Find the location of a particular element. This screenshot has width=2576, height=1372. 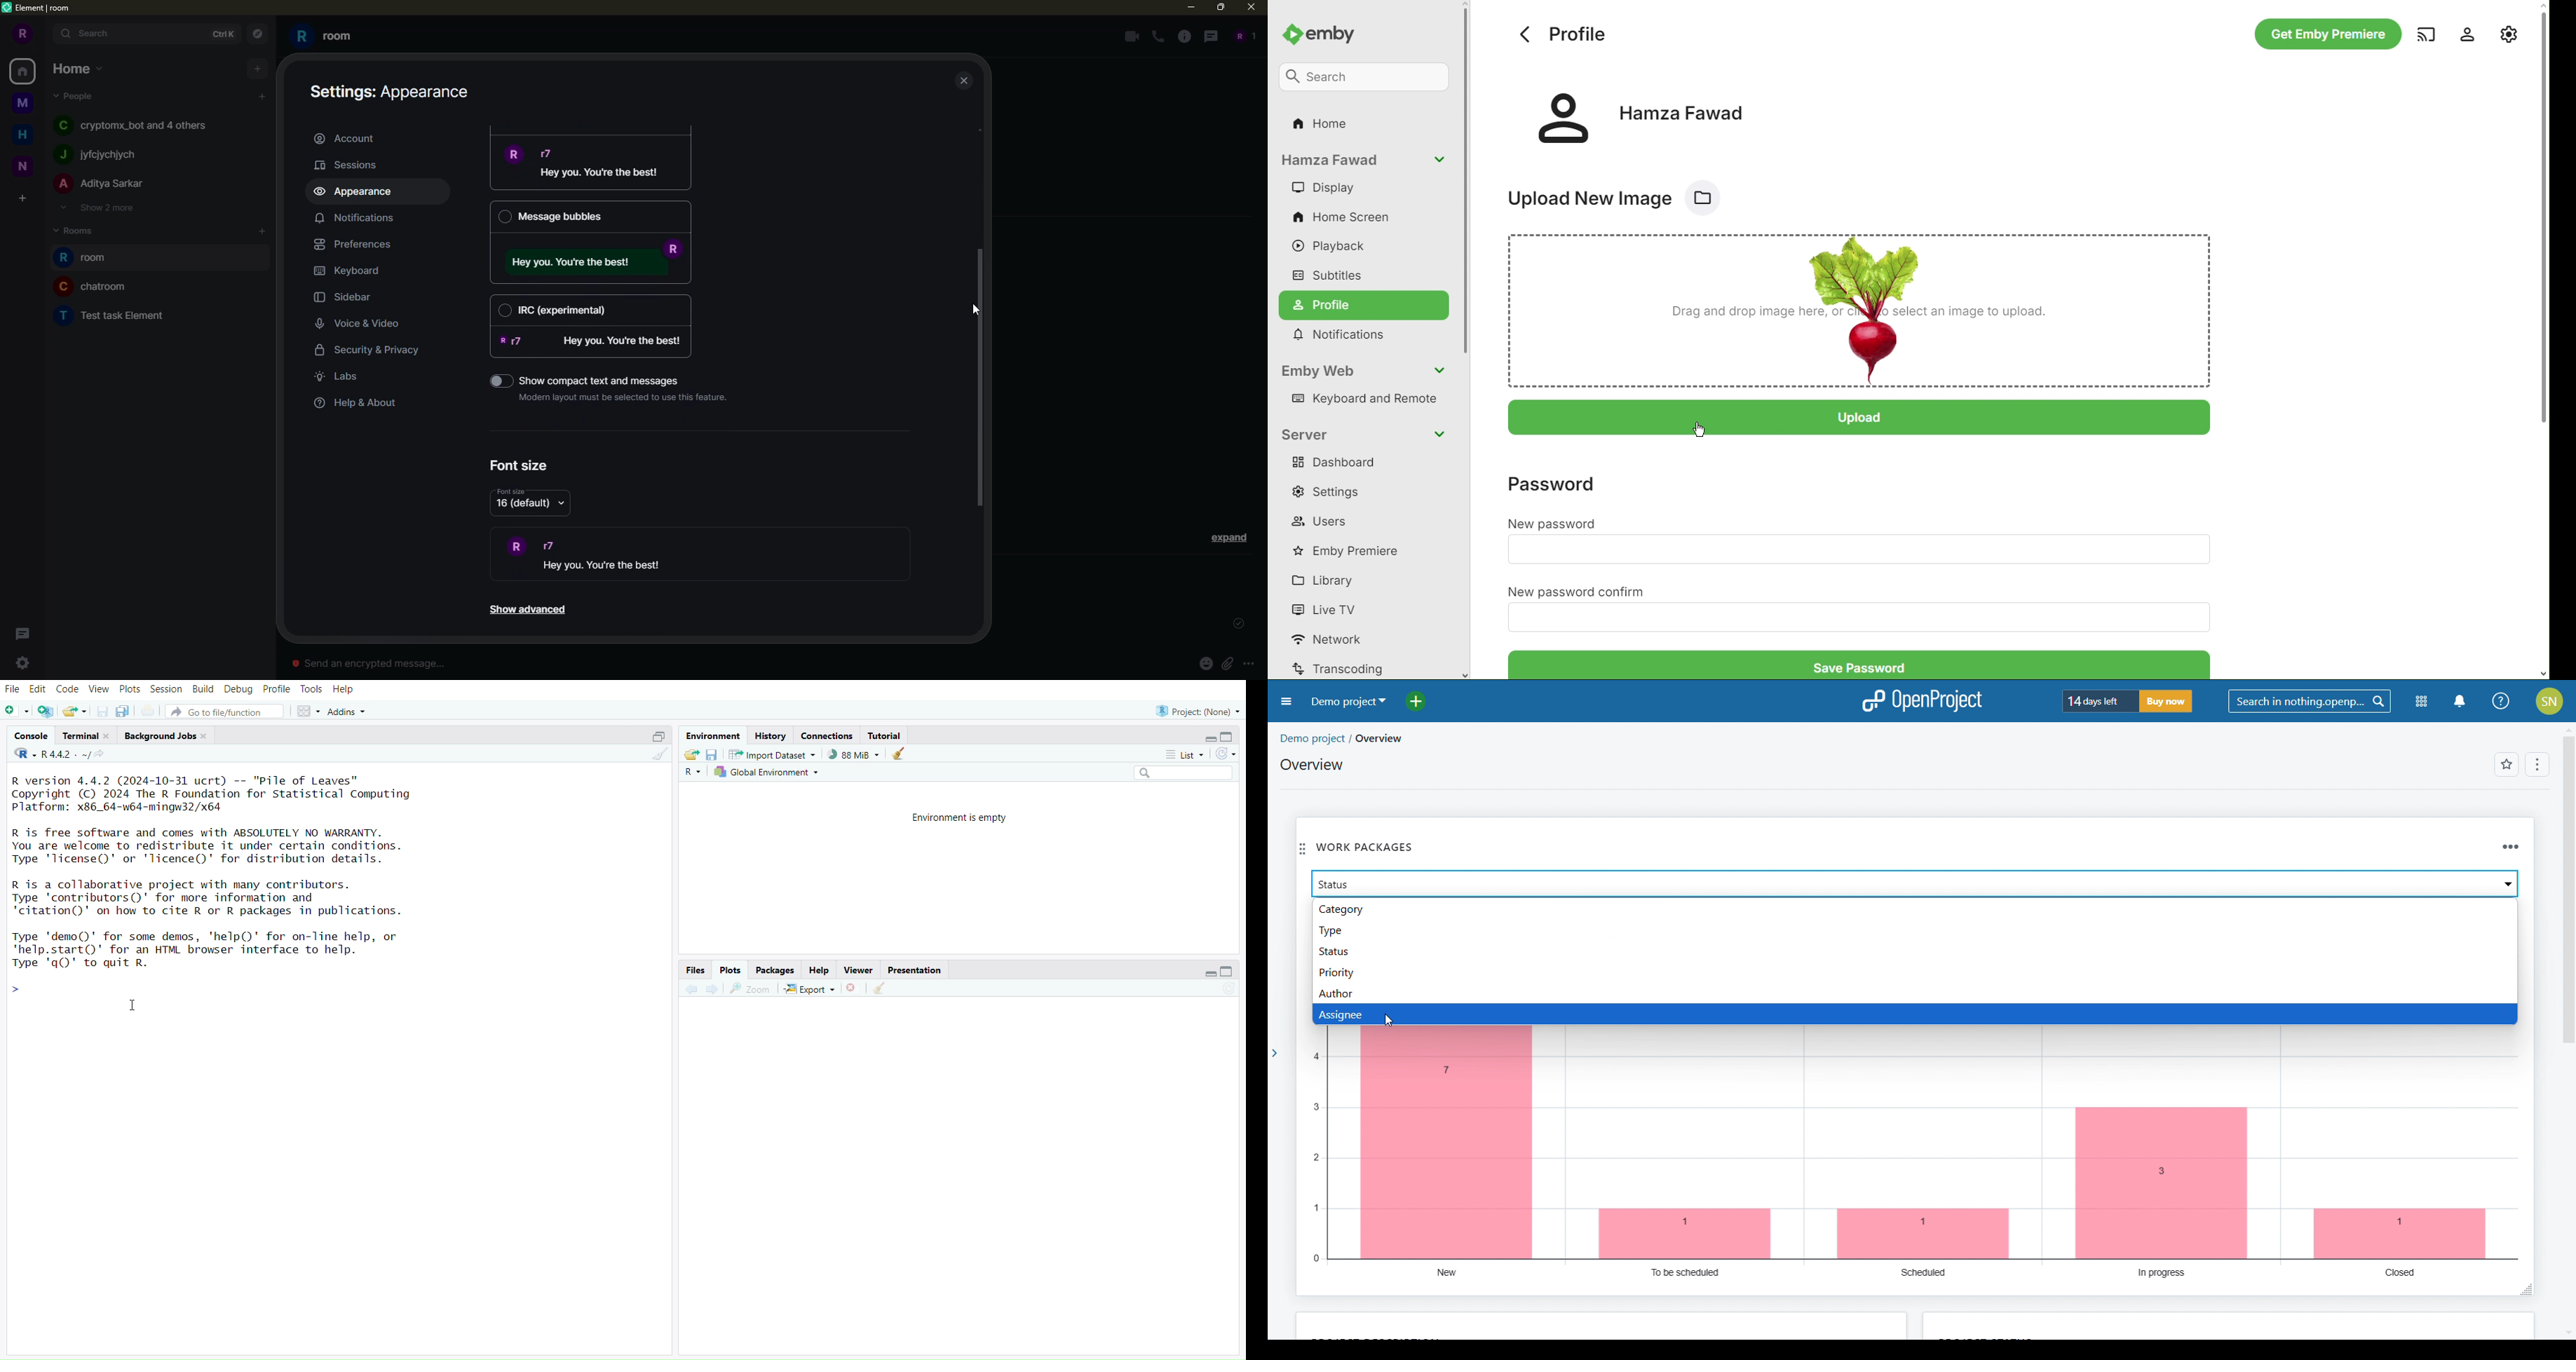

ctrlK is located at coordinates (221, 32).